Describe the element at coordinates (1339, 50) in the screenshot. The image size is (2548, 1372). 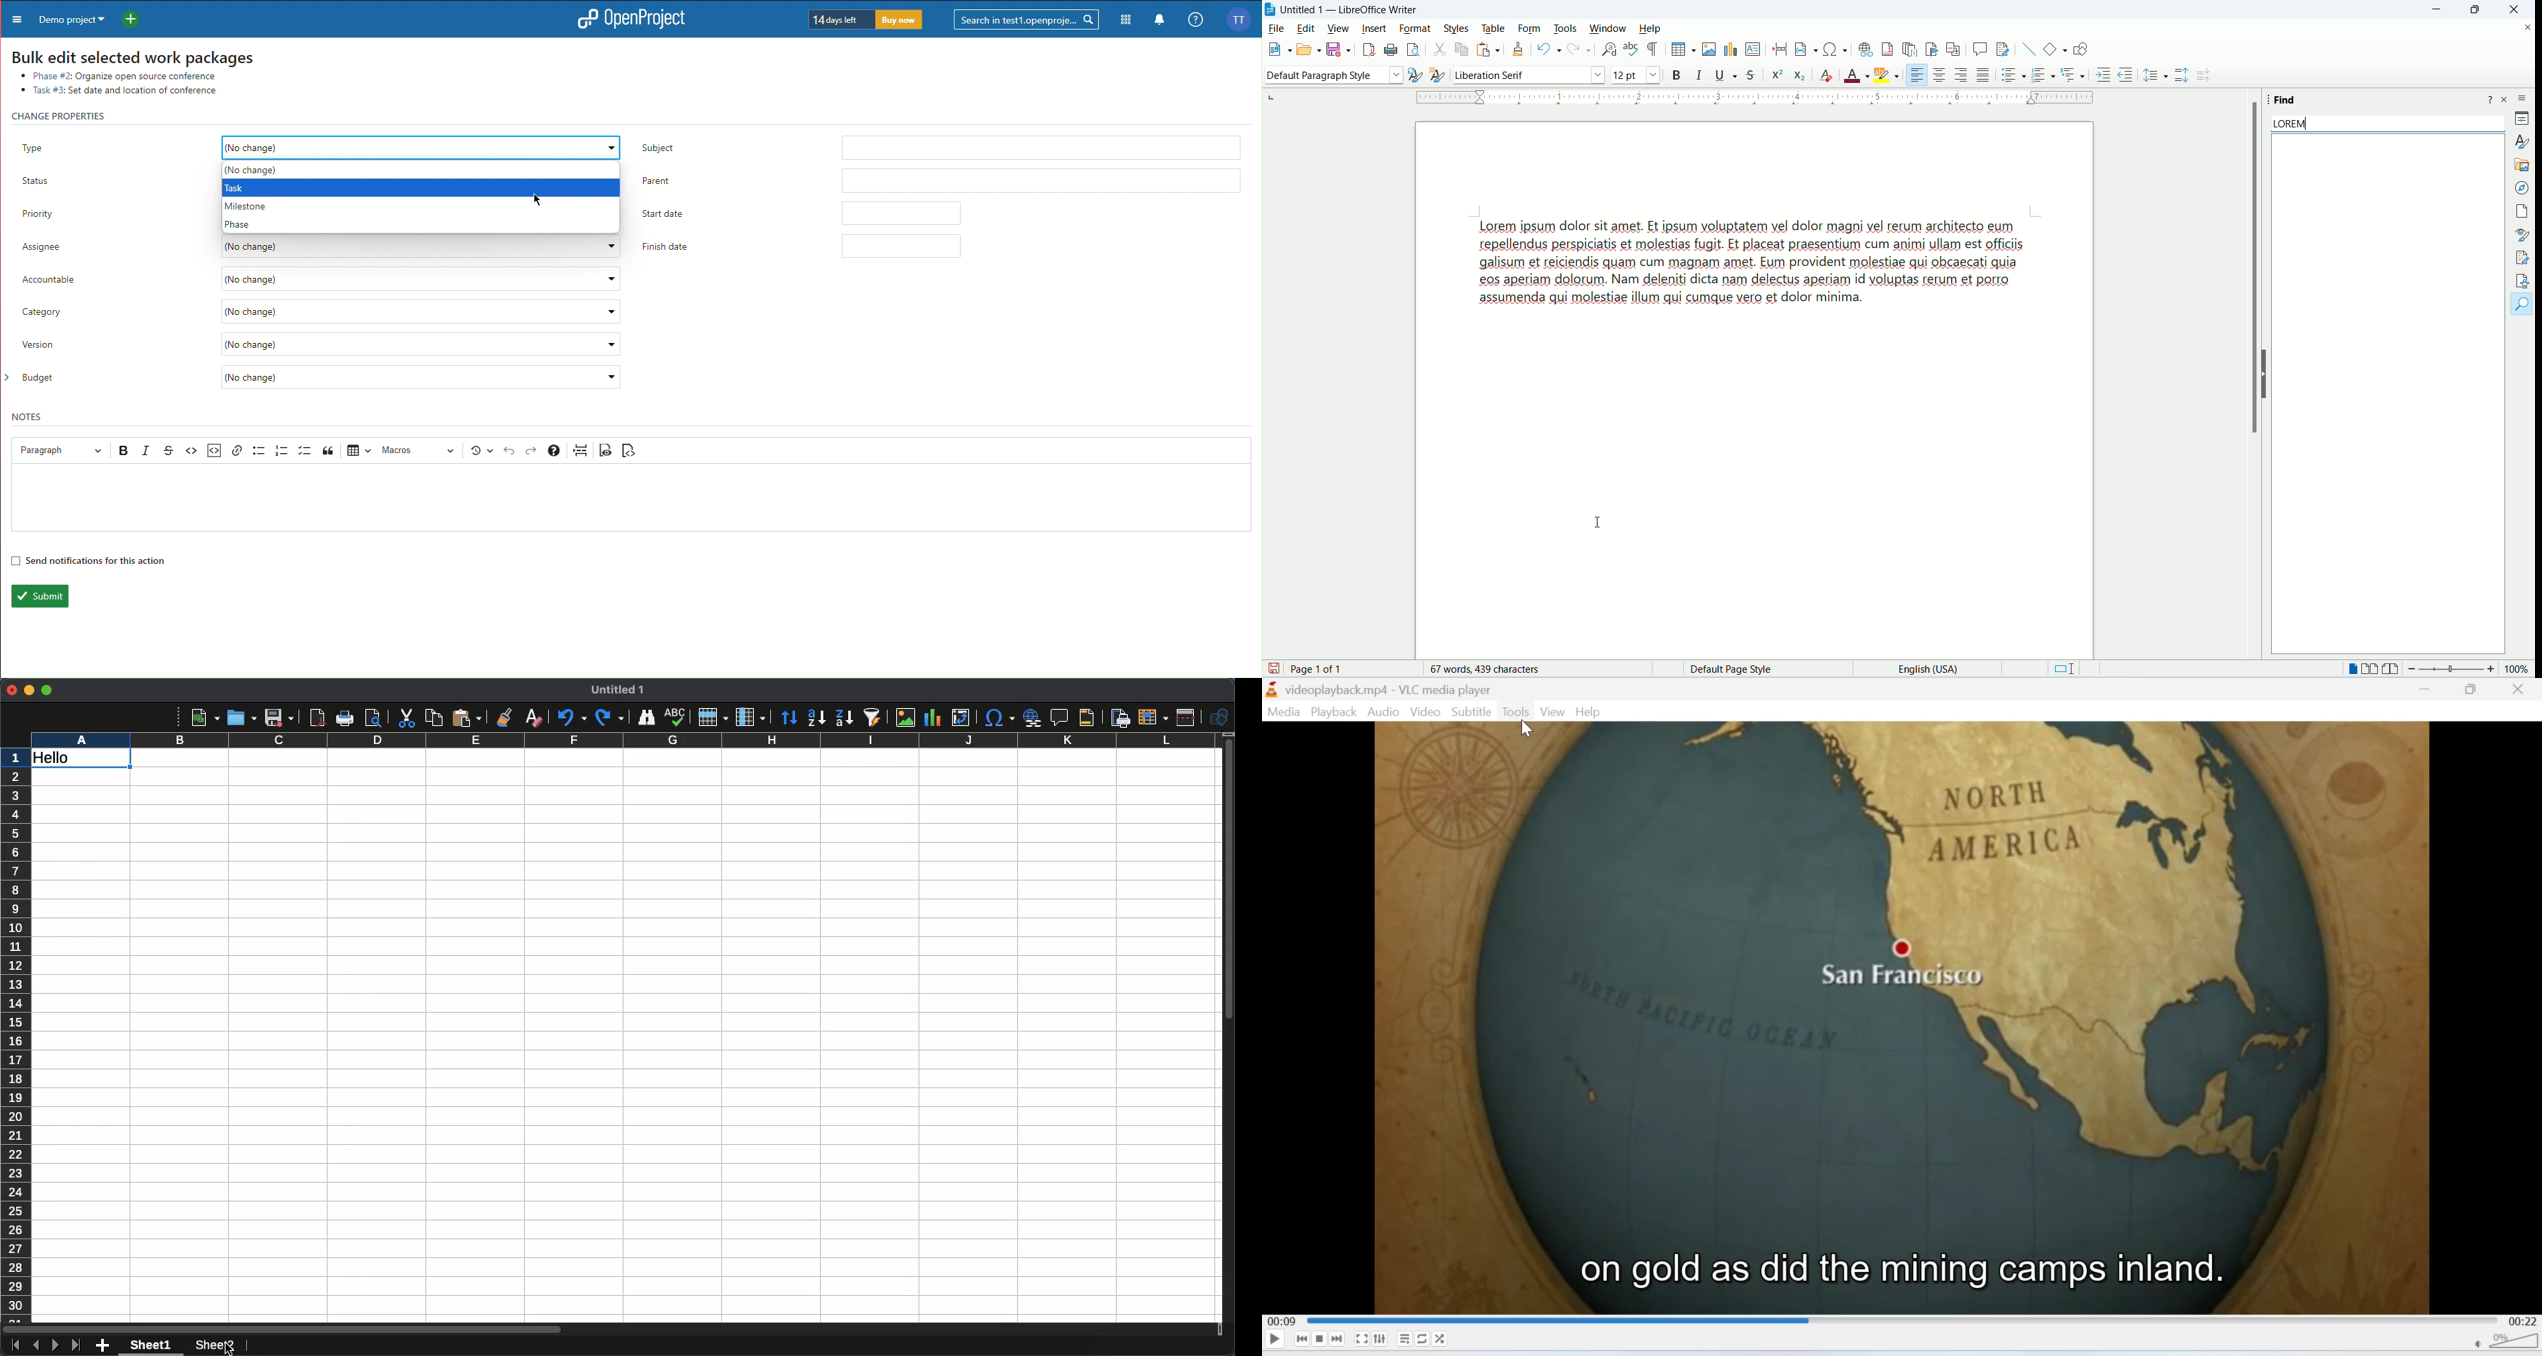
I see `save` at that location.